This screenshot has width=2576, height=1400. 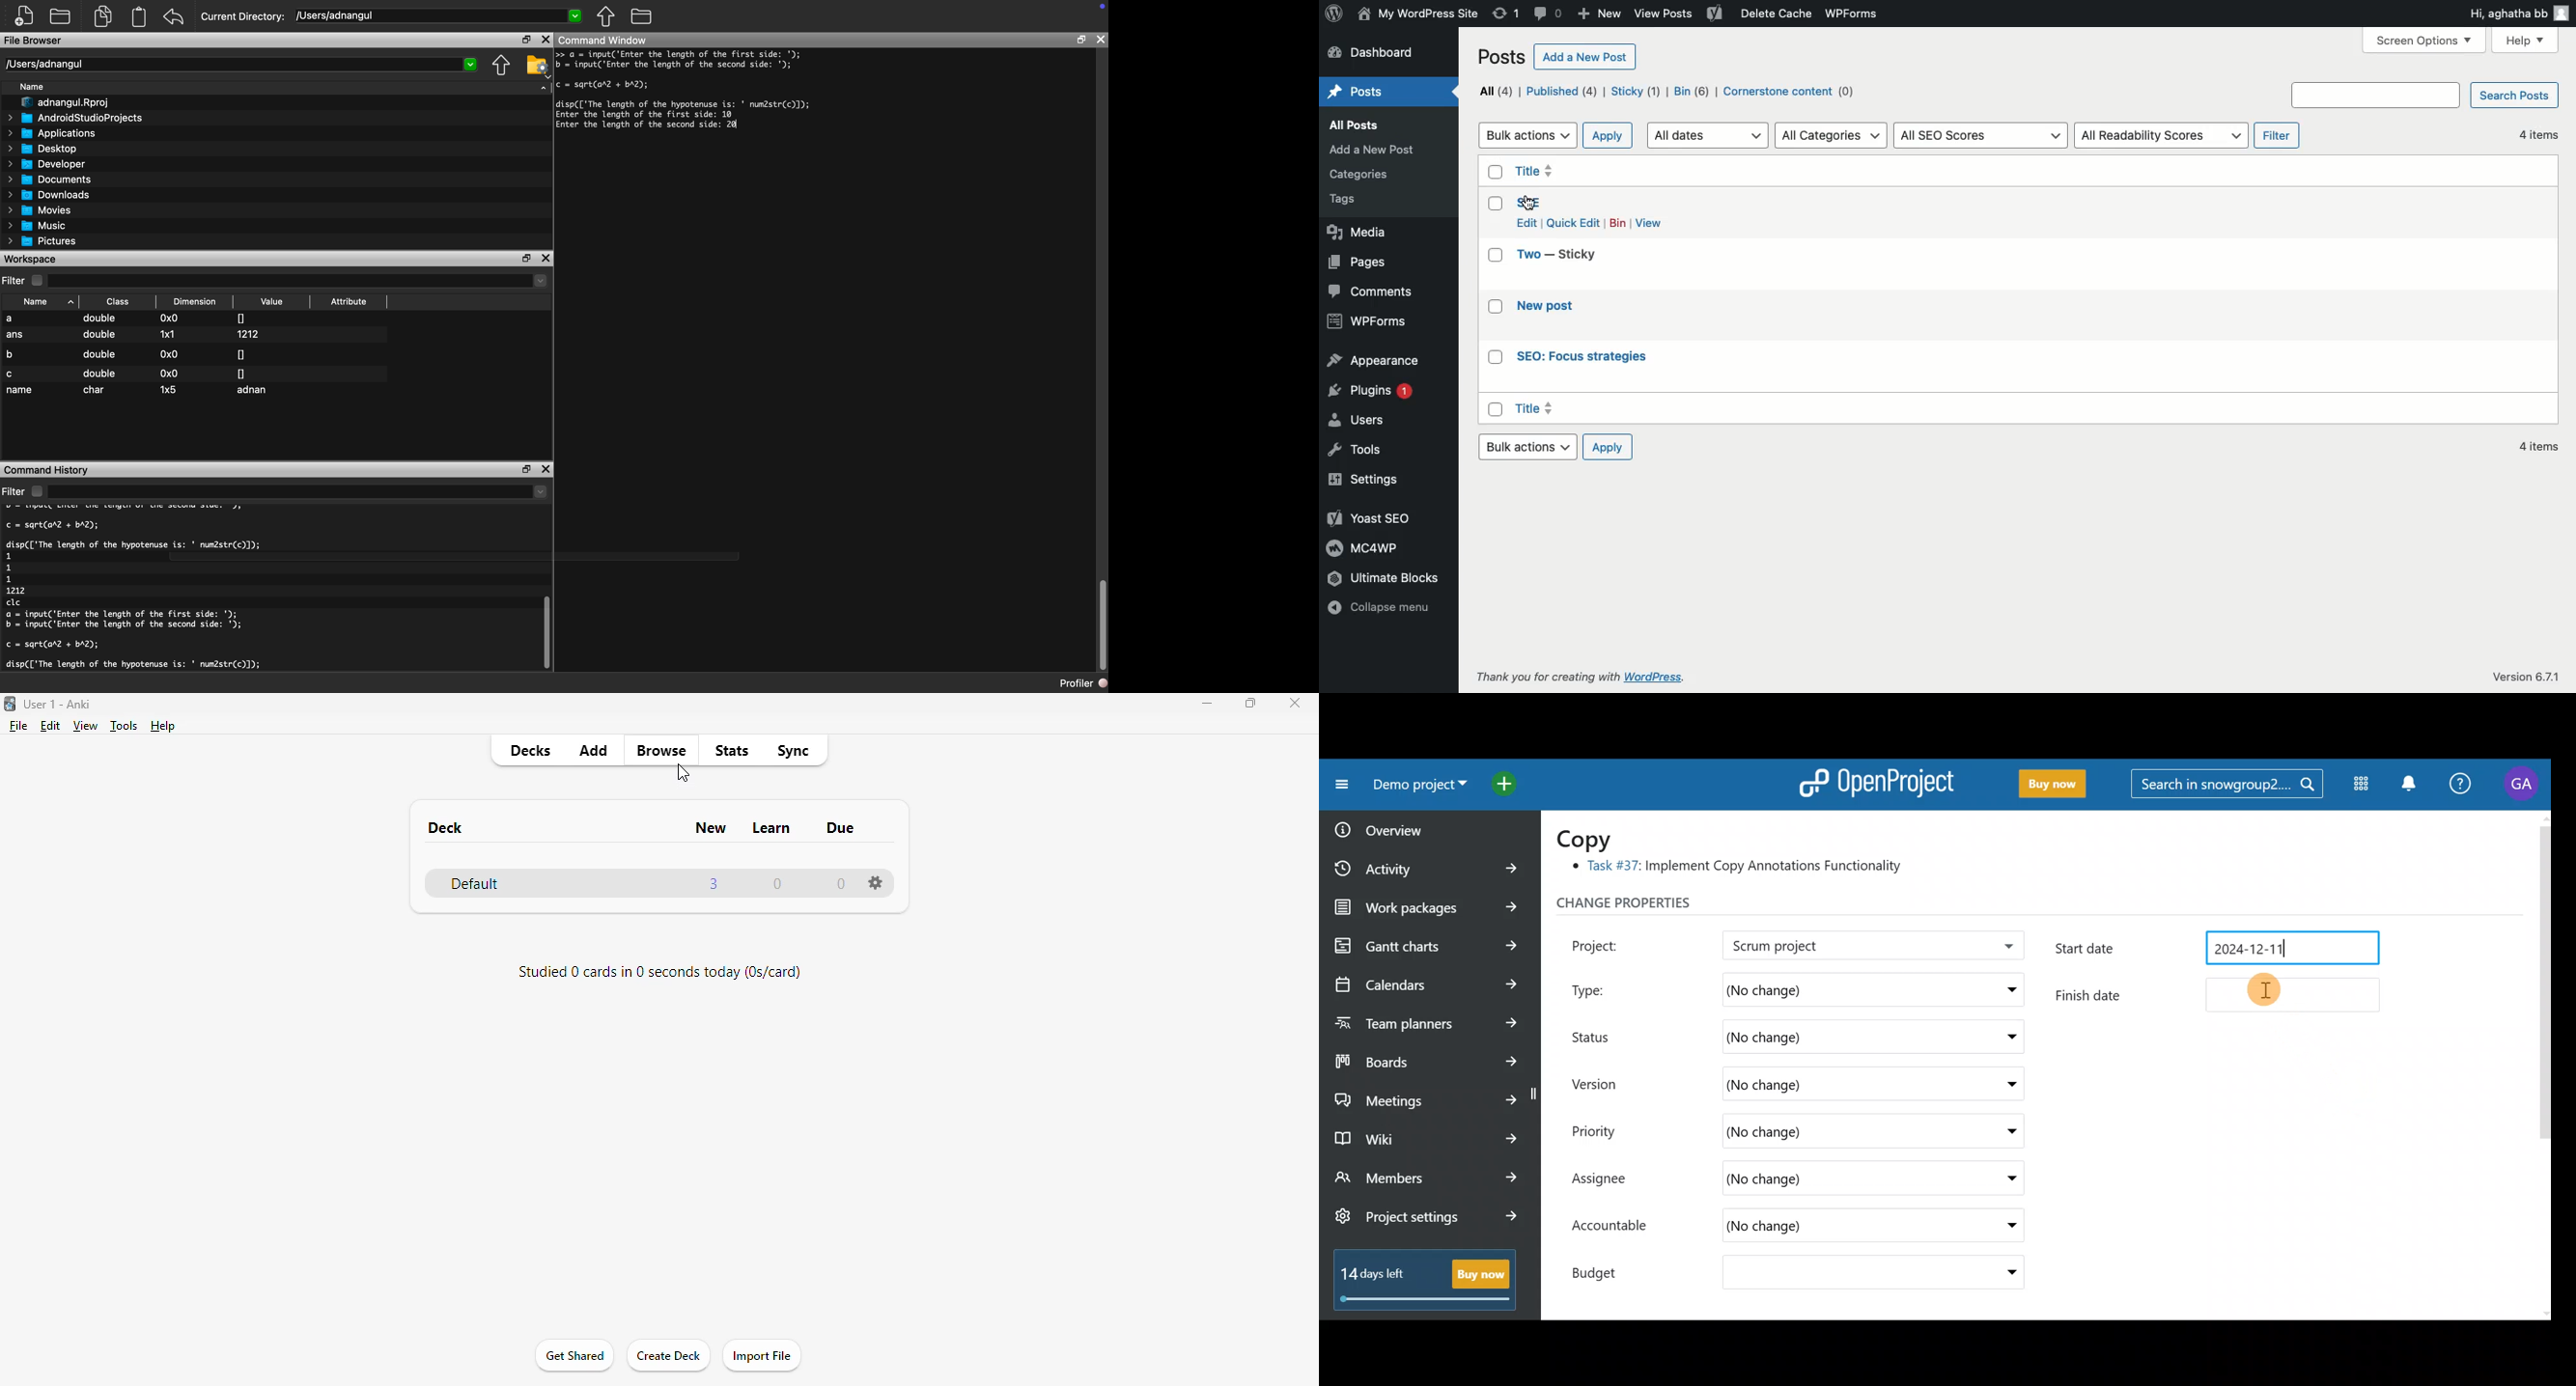 I want to click on Checkbox, so click(x=1494, y=292).